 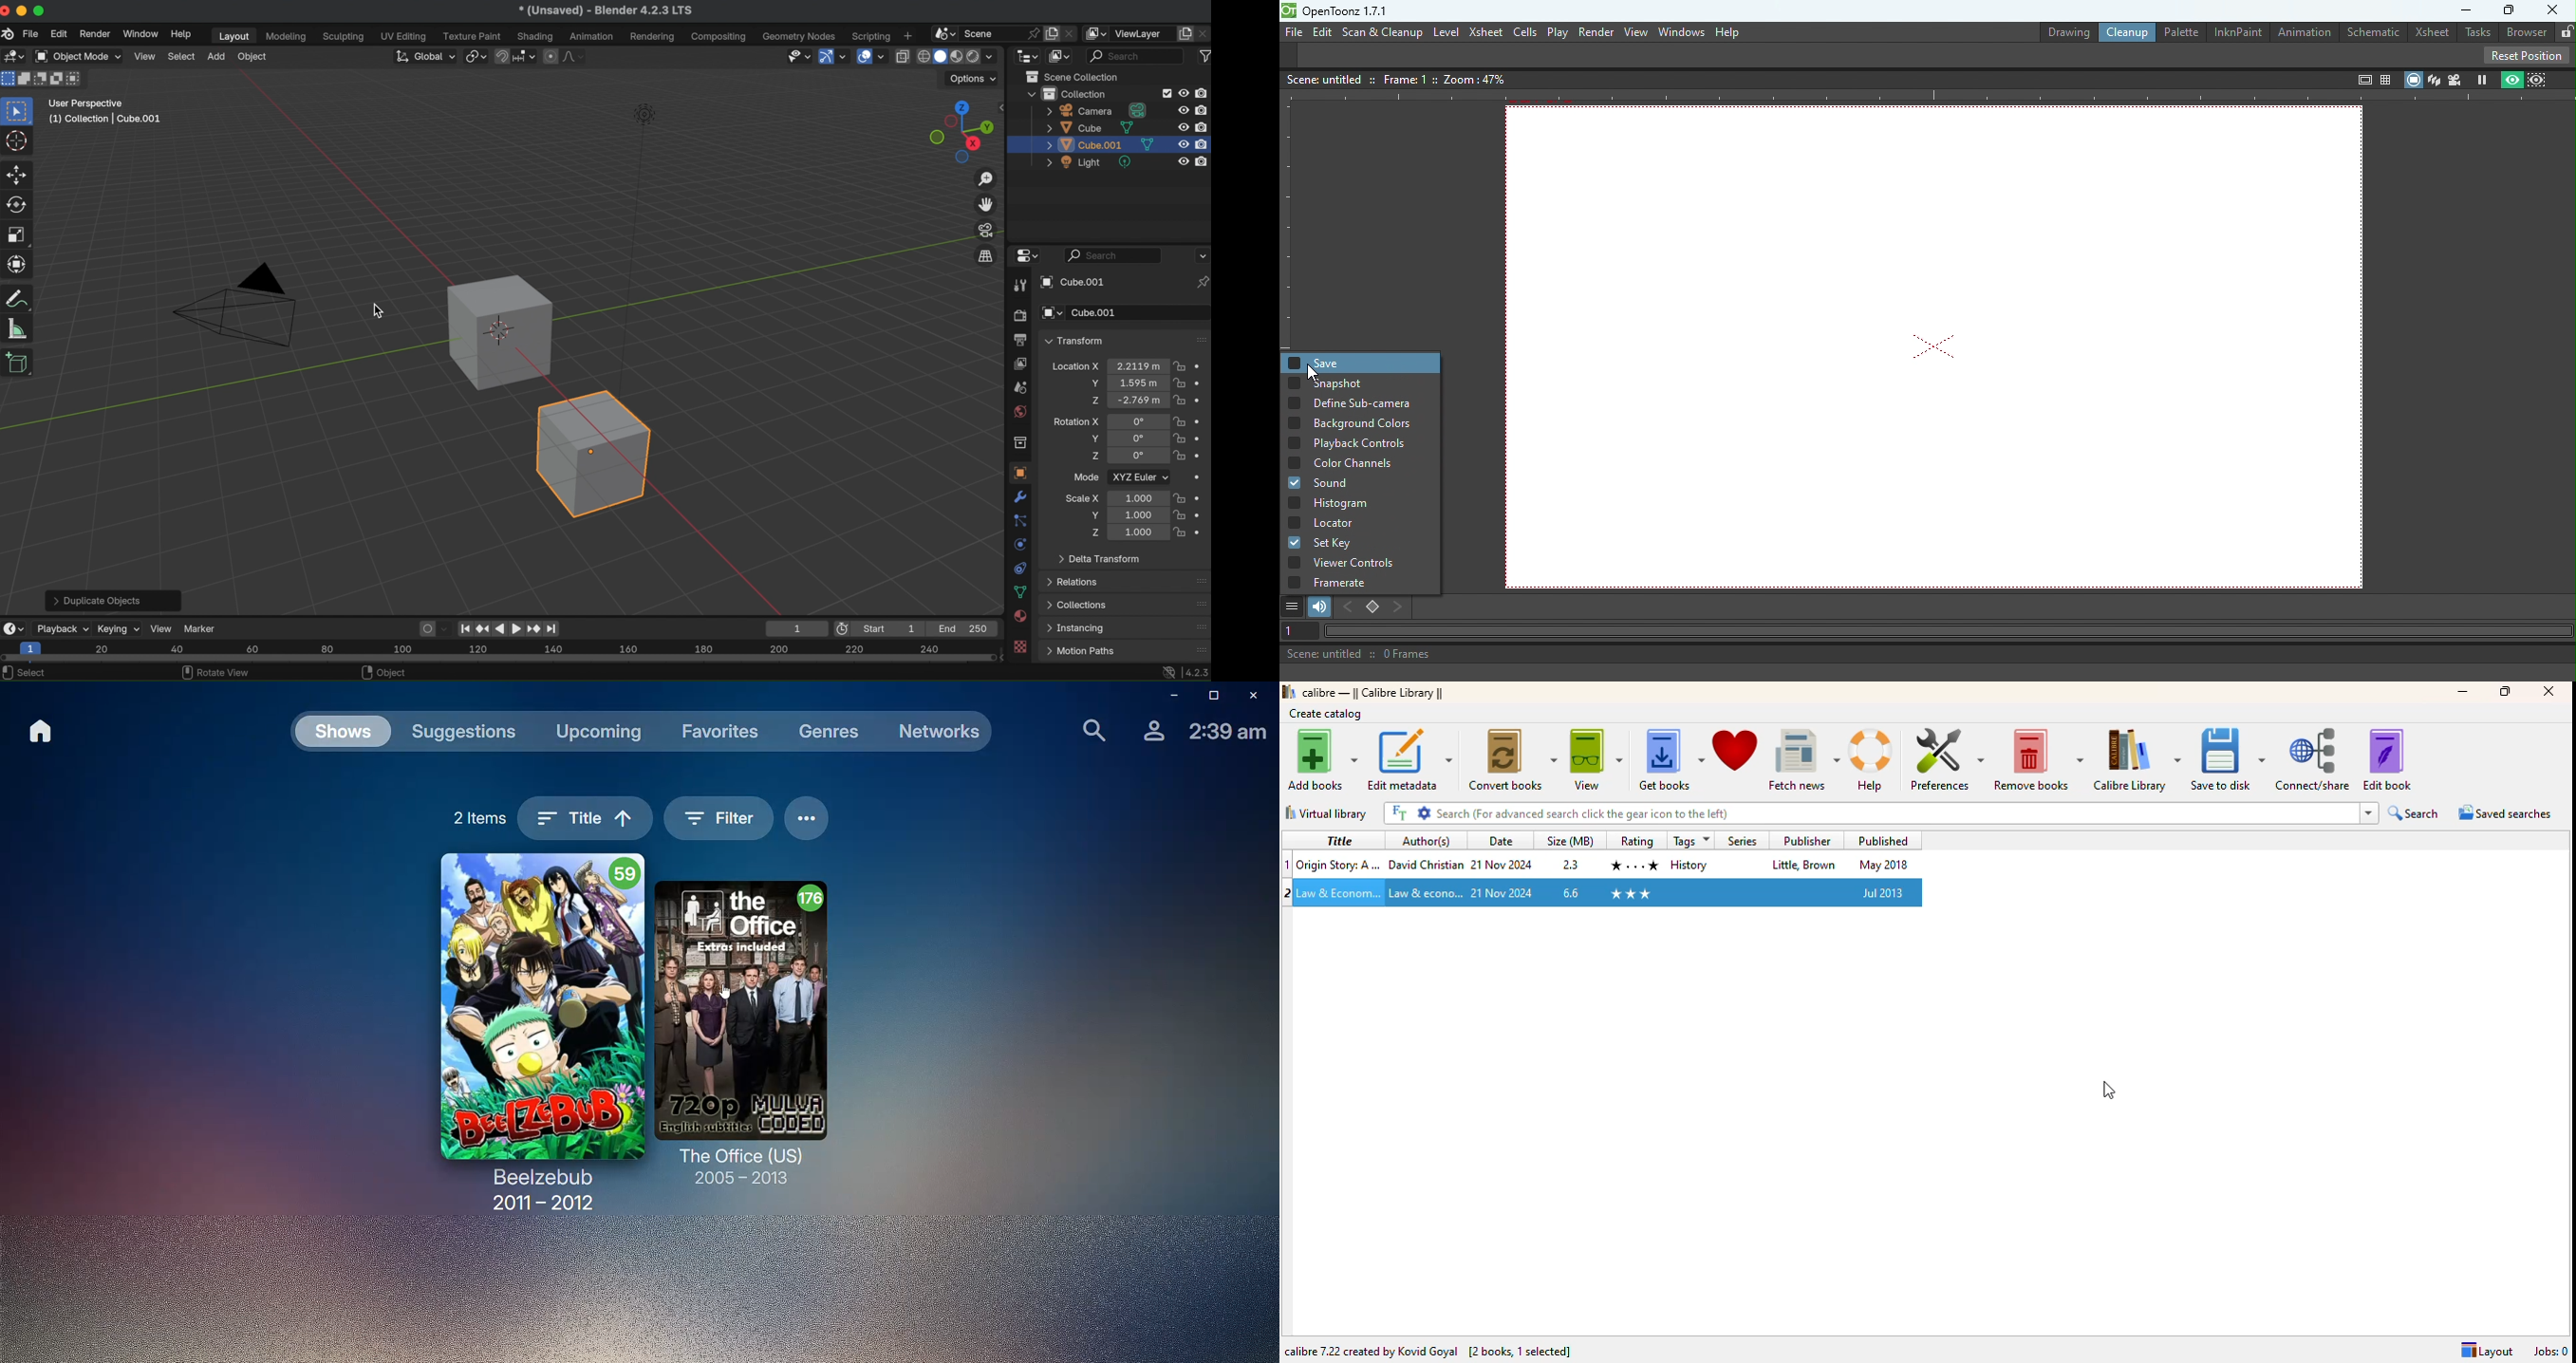 What do you see at coordinates (1520, 1351) in the screenshot?
I see `[2 books, 1 selected]` at bounding box center [1520, 1351].